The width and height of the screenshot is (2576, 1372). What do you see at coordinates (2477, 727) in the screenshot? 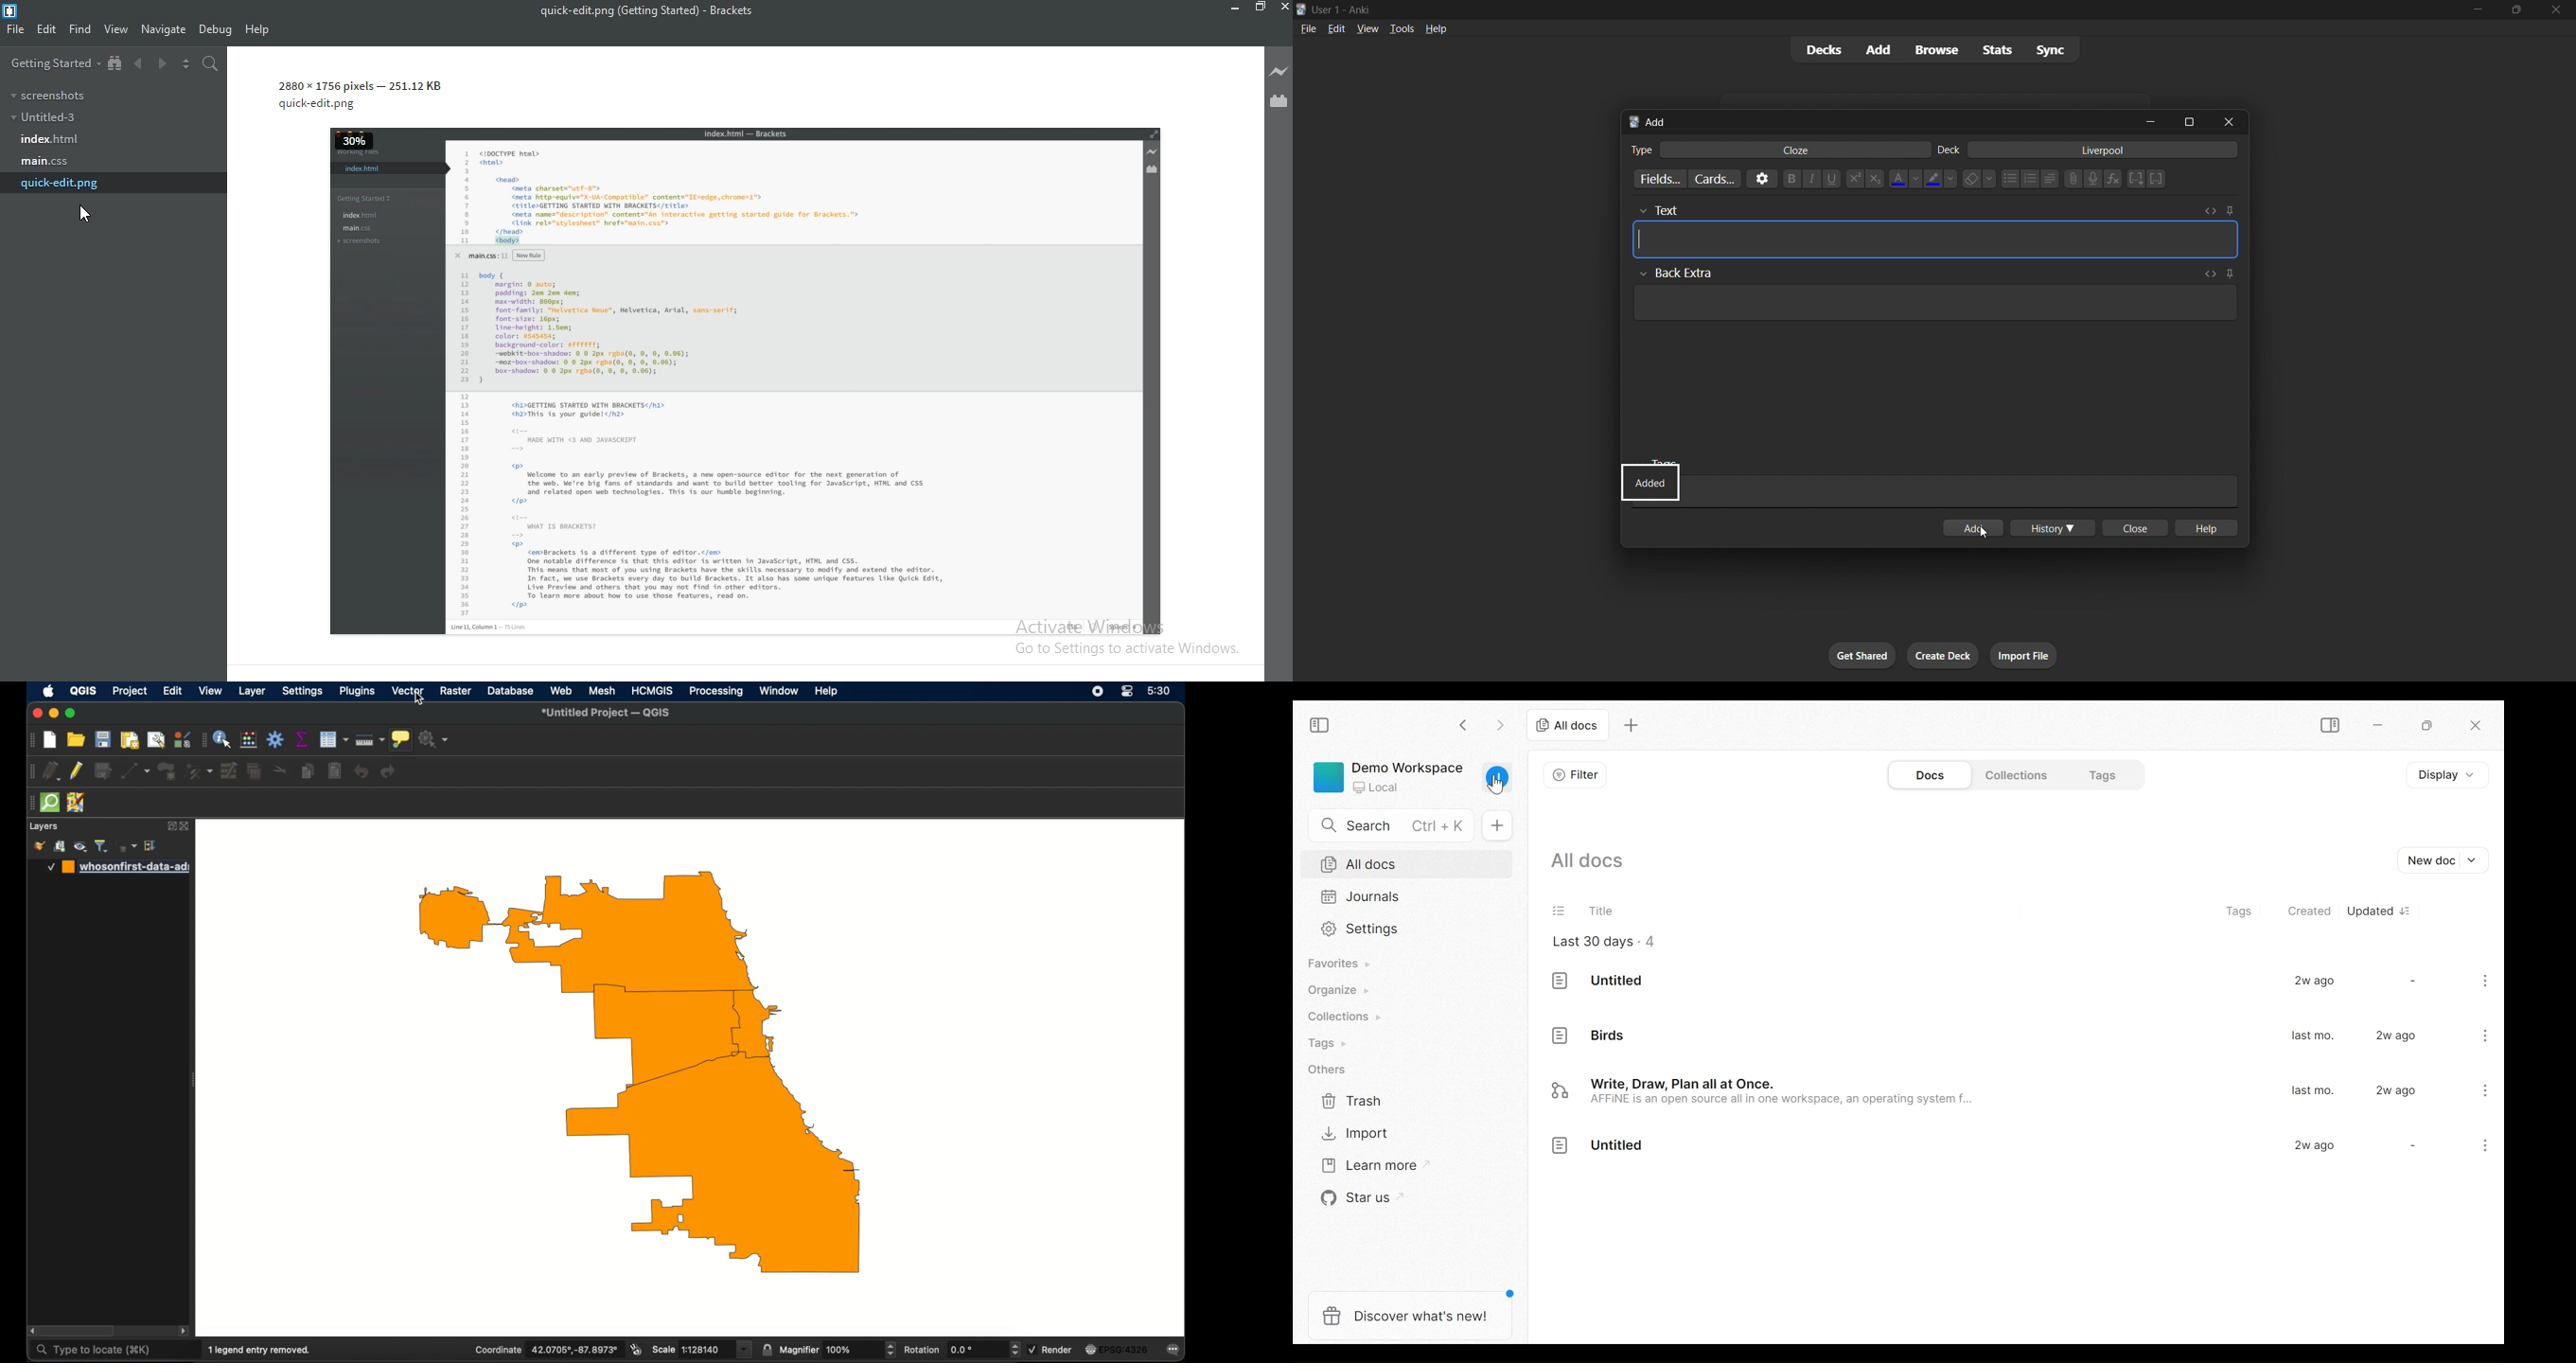
I see `Close` at bounding box center [2477, 727].